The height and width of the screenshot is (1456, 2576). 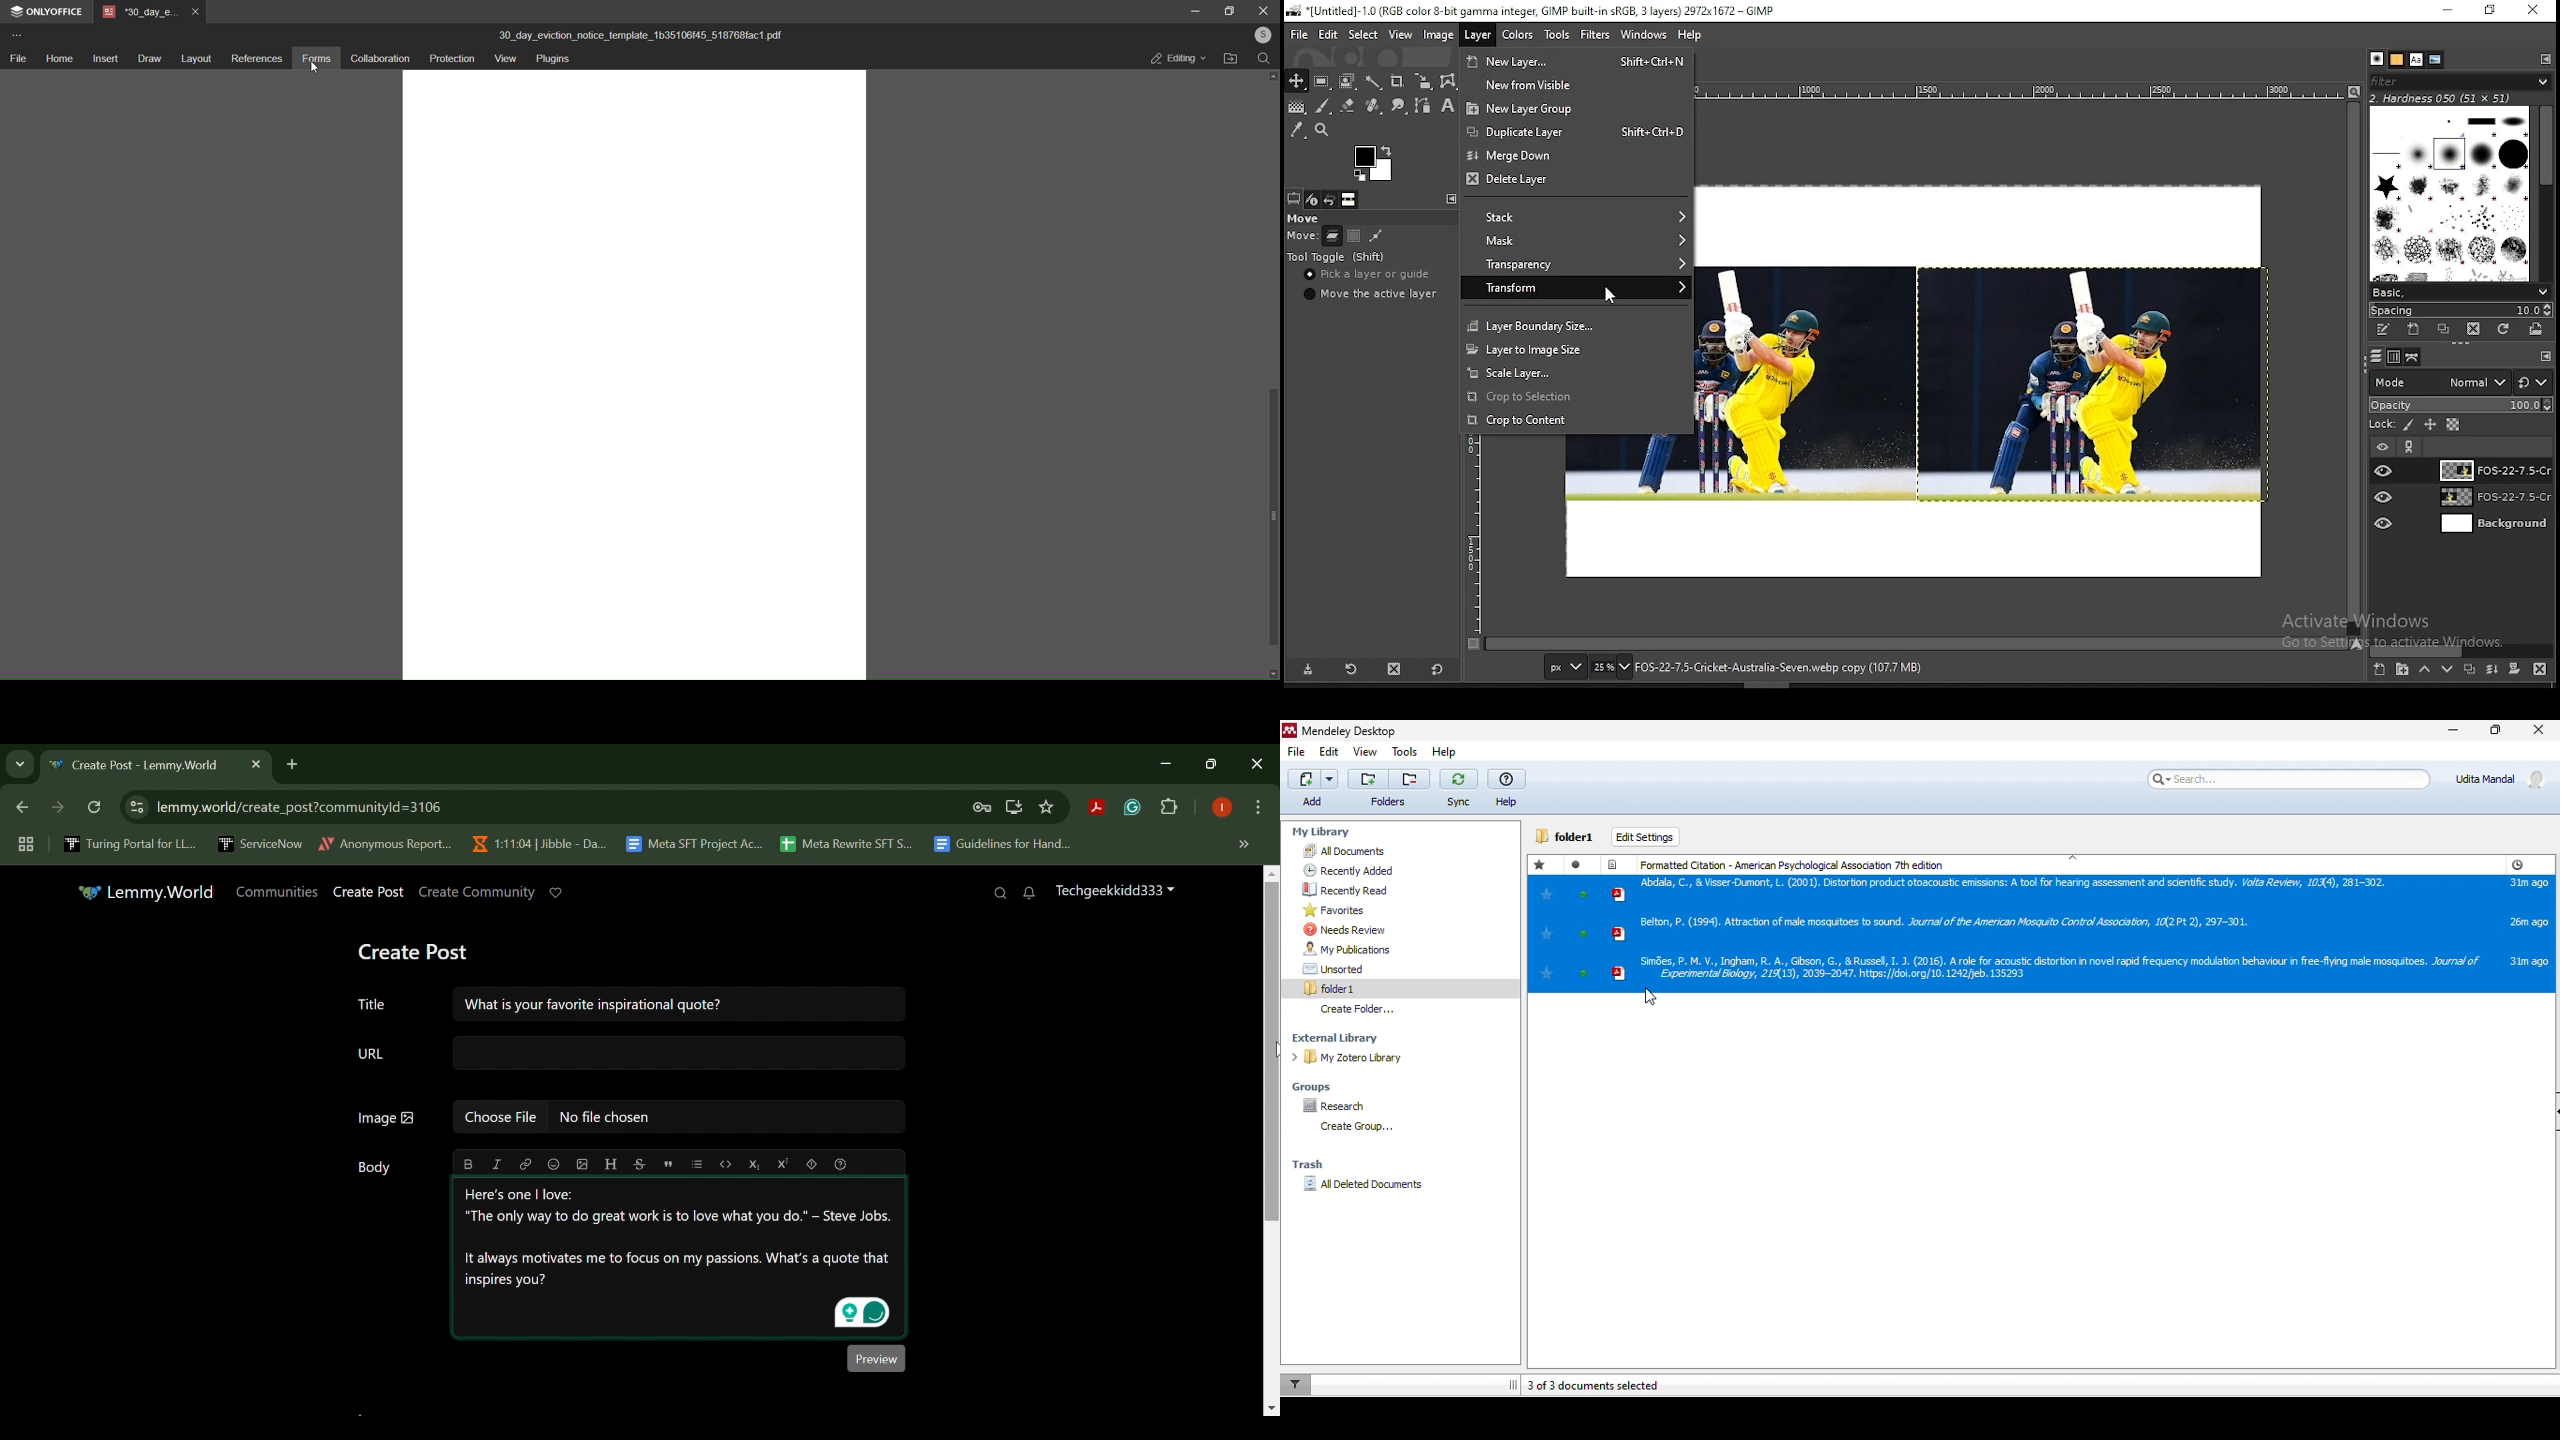 I want to click on Tab Groups, so click(x=23, y=845).